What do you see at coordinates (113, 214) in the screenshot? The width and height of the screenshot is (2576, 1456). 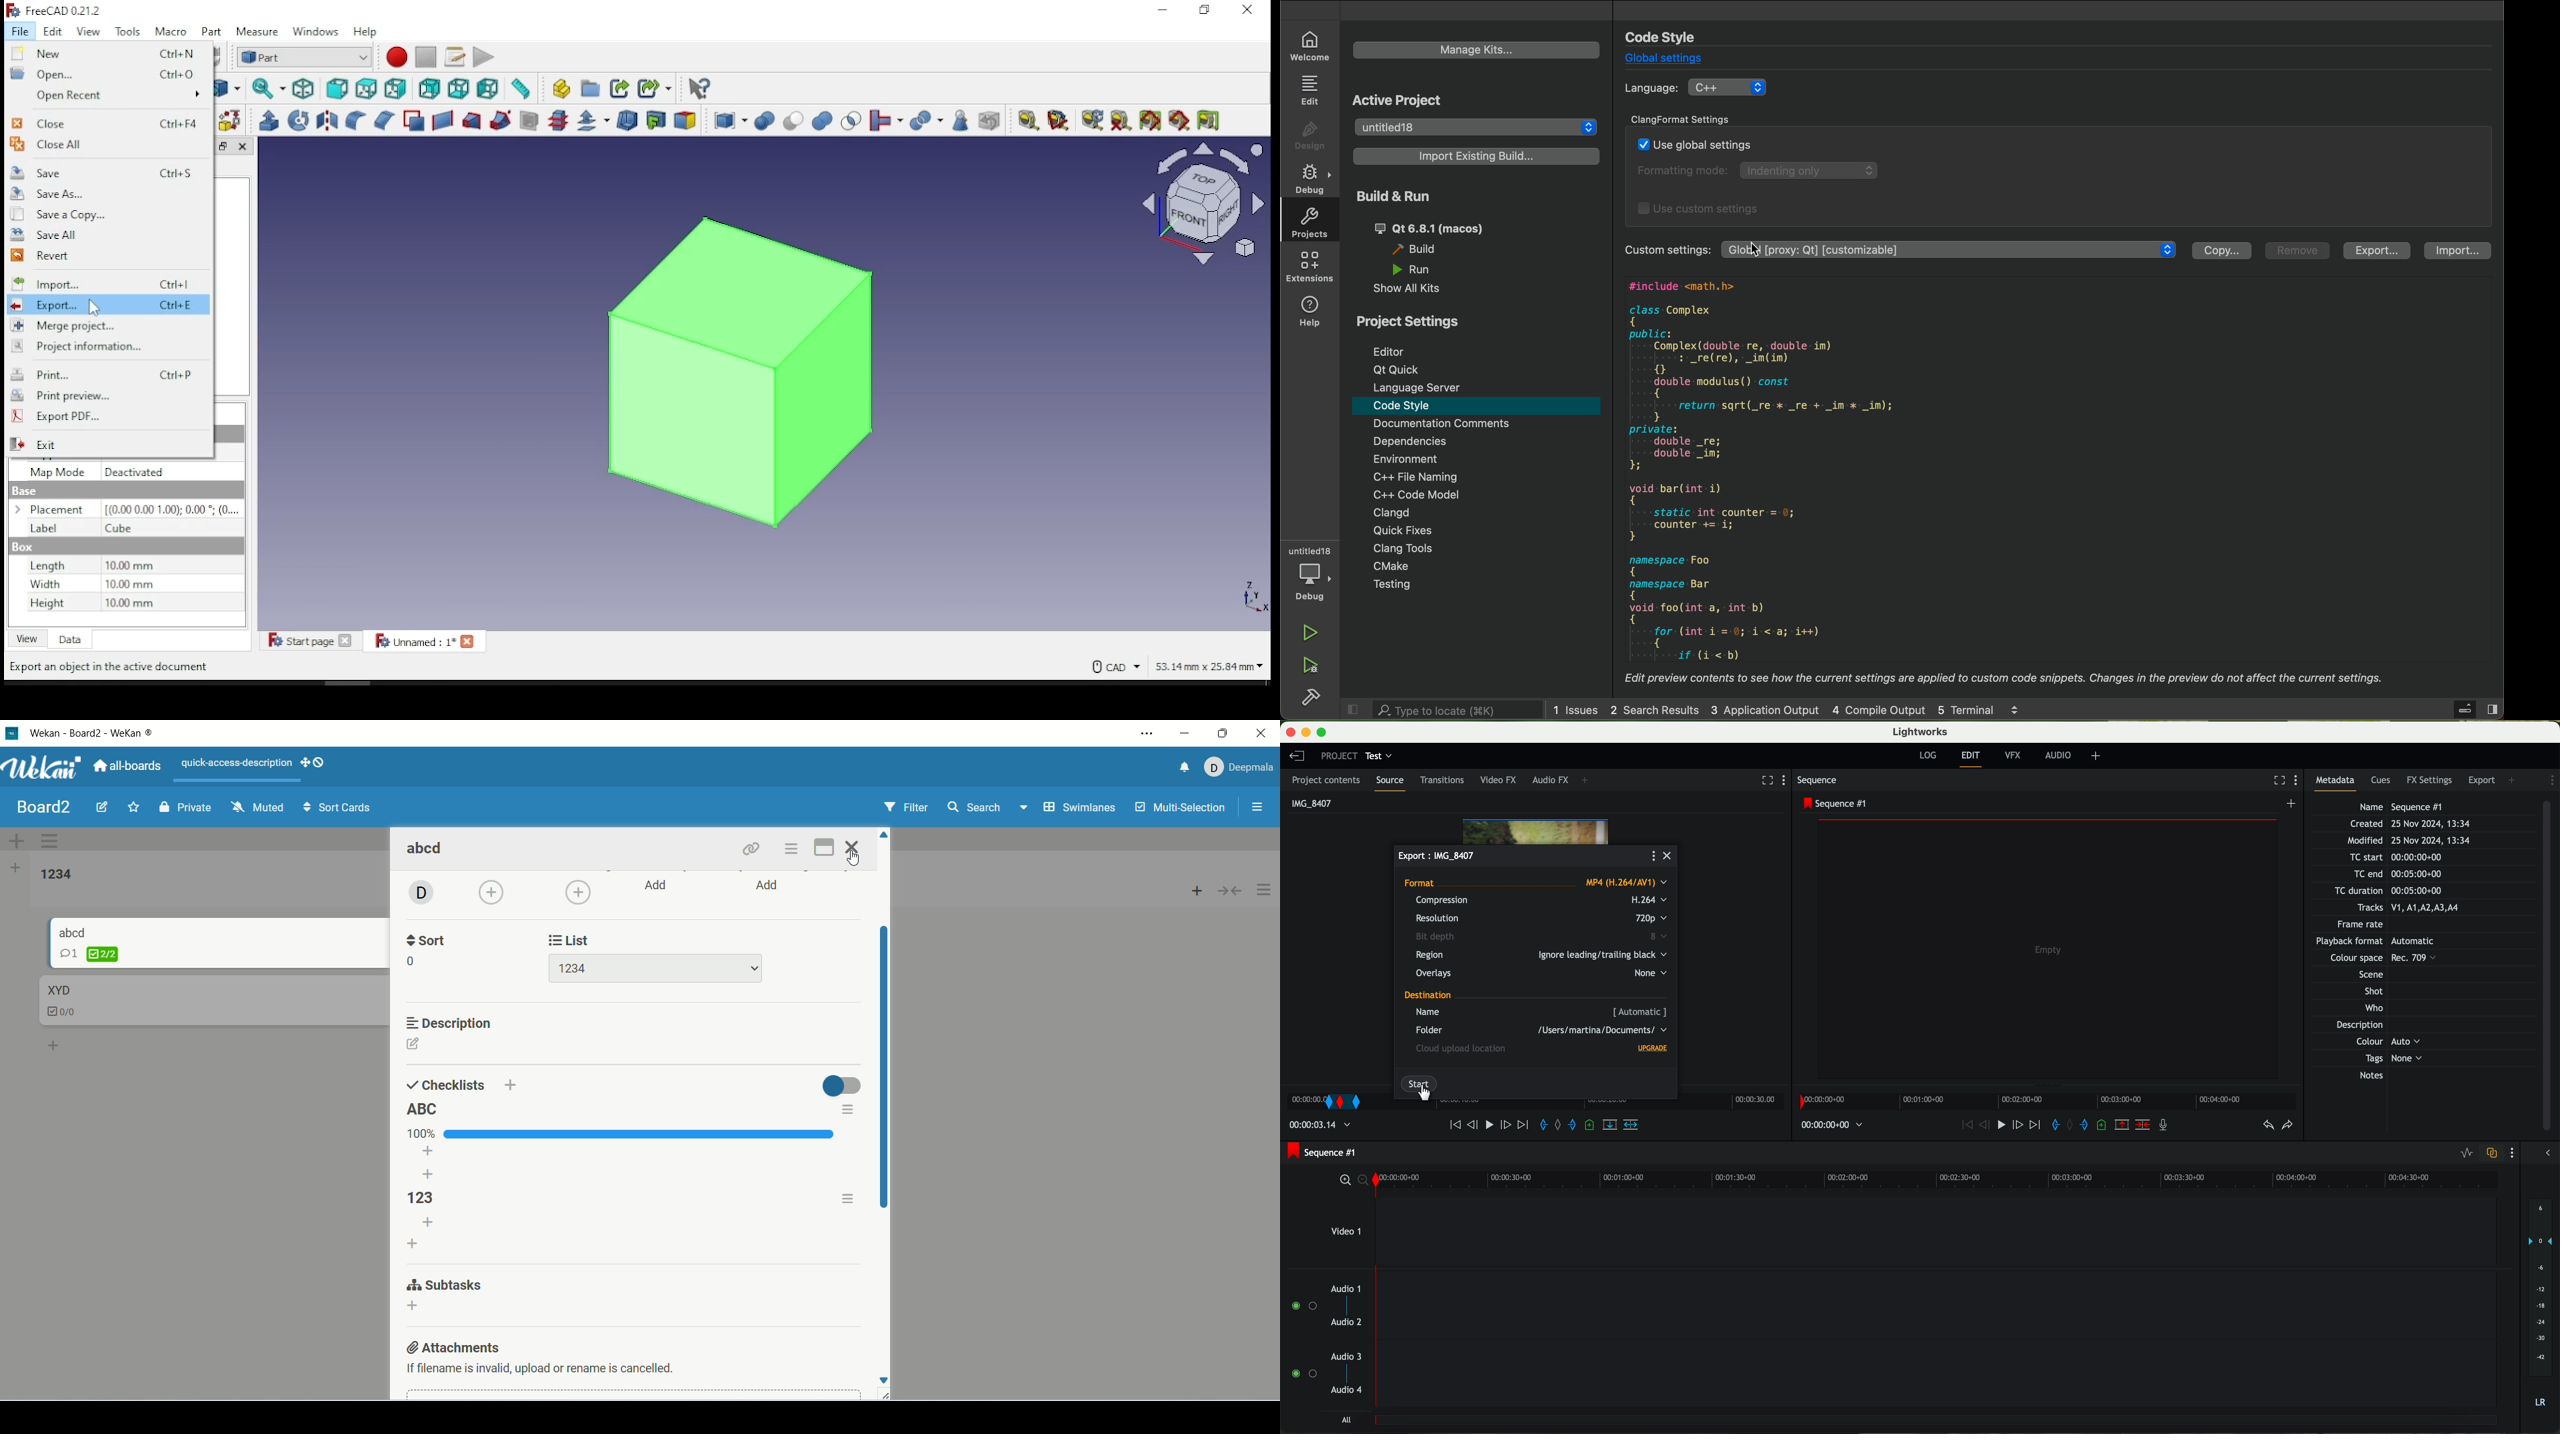 I see `save a copy` at bounding box center [113, 214].